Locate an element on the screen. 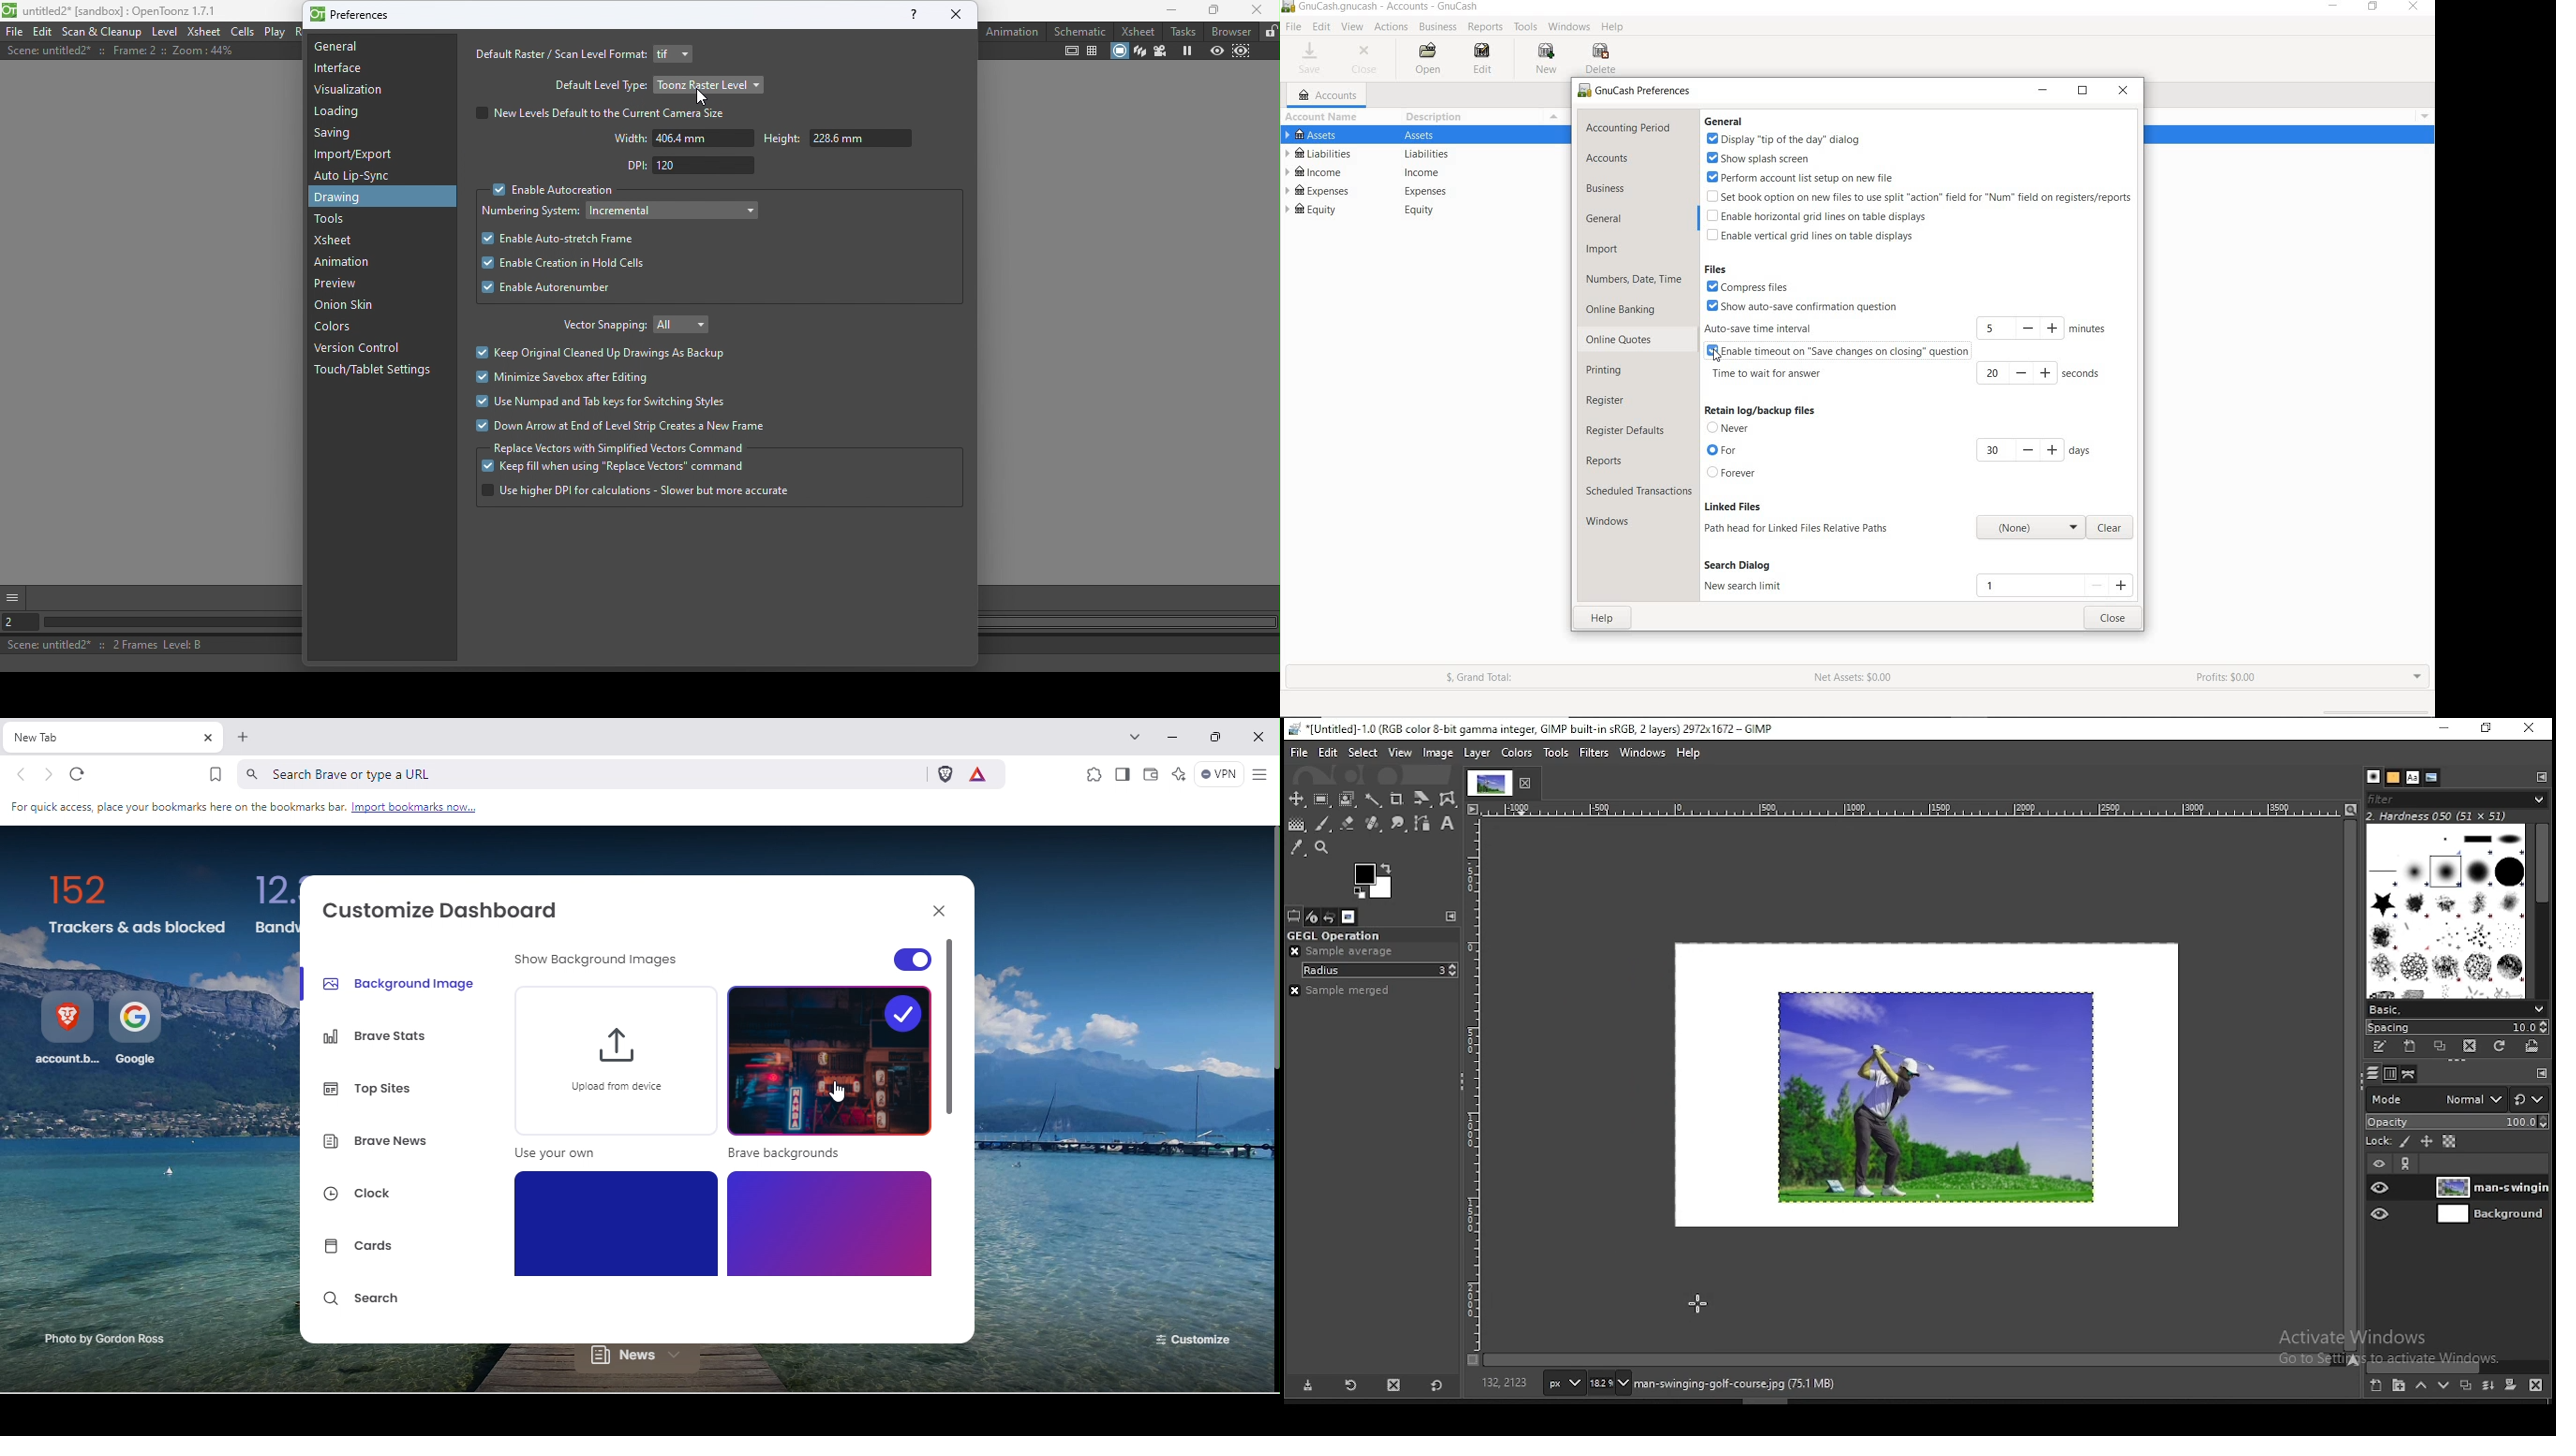 The image size is (2576, 1456). open brush as image is located at coordinates (2533, 1046).